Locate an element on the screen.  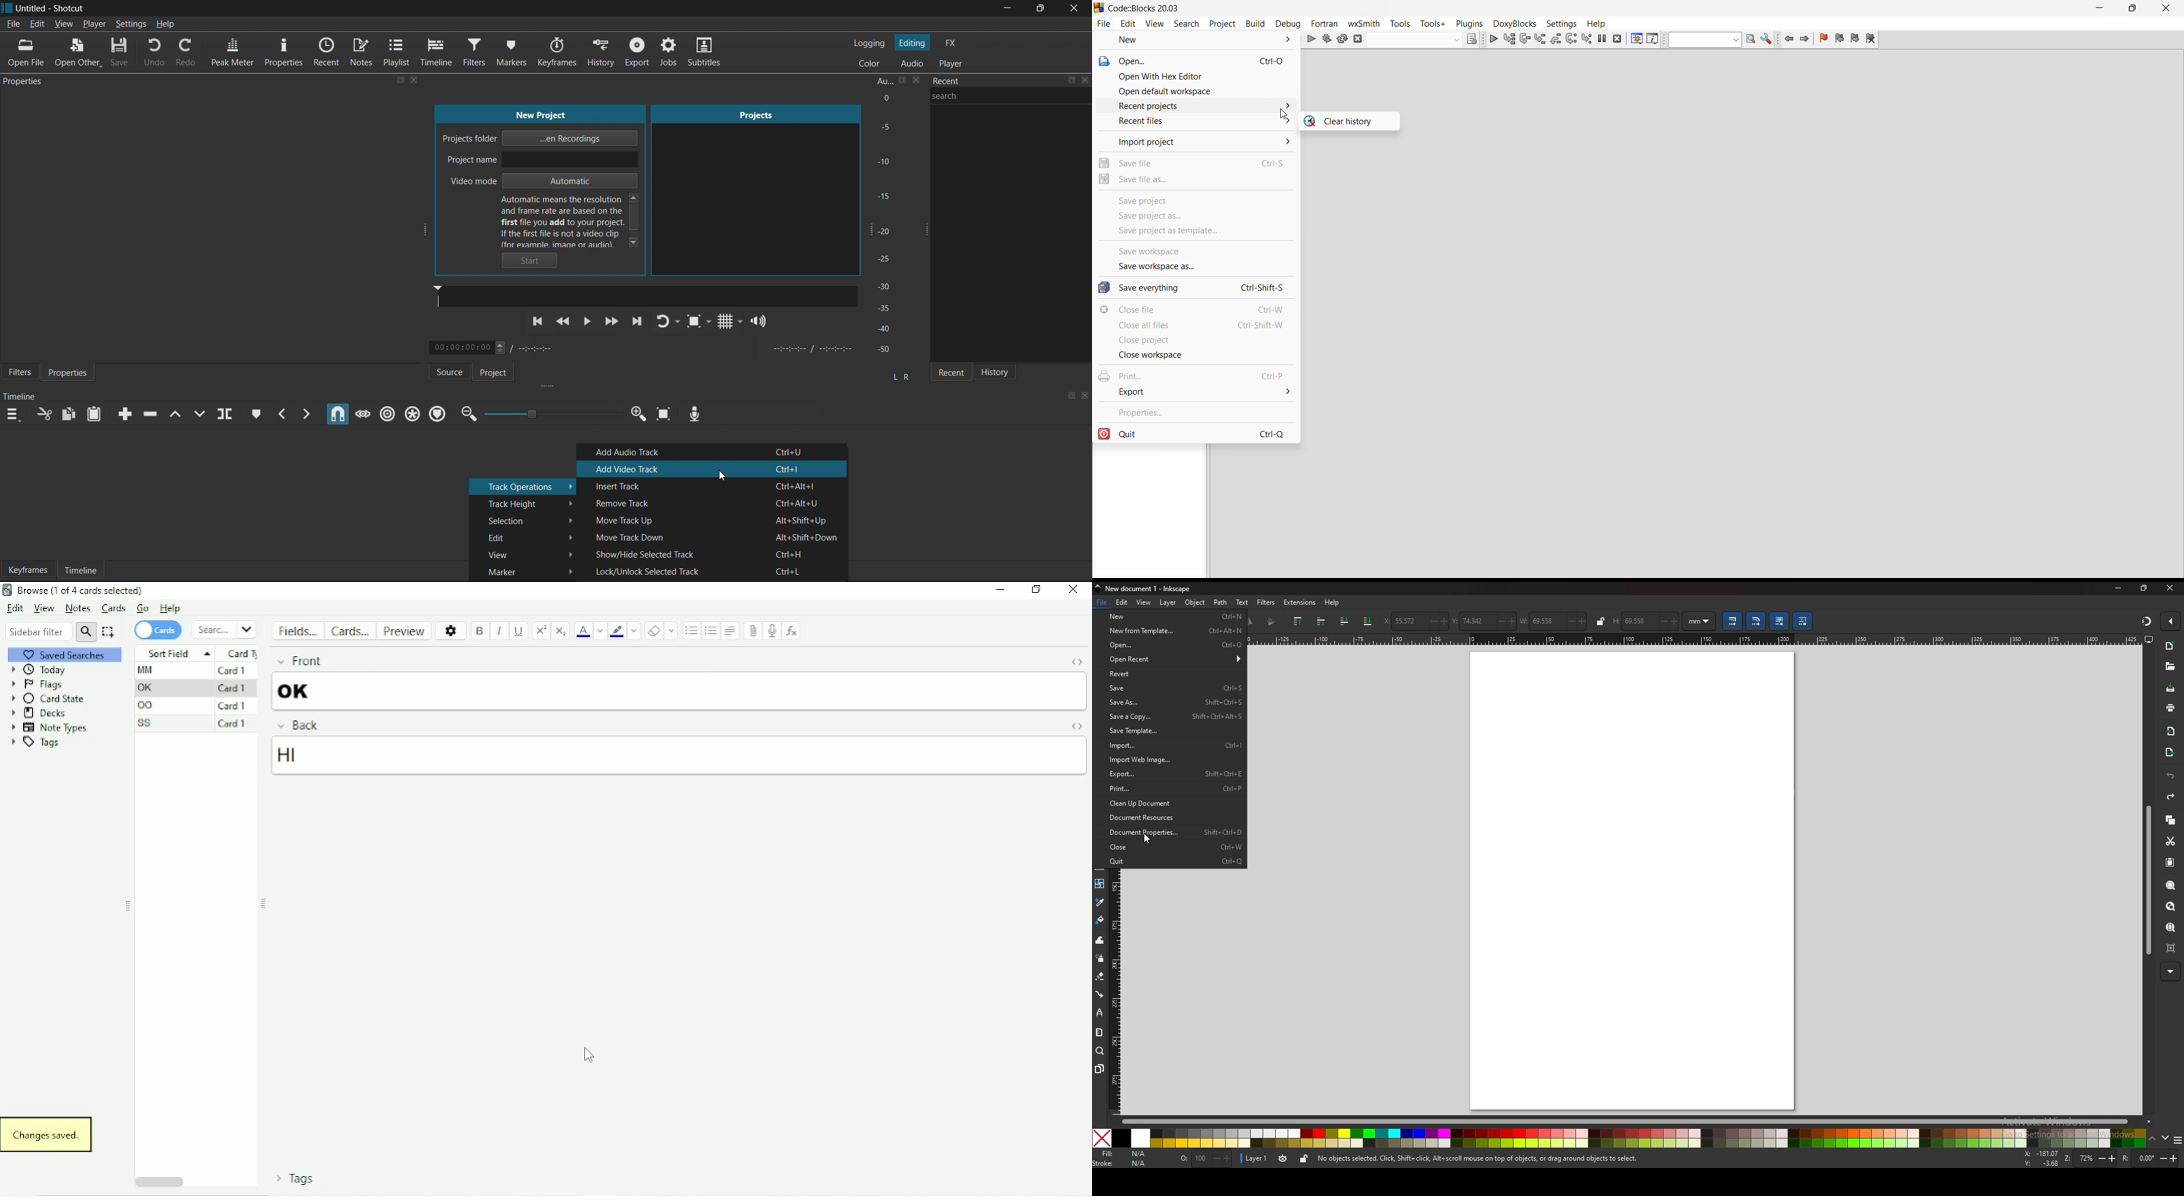
Help is located at coordinates (166, 26).